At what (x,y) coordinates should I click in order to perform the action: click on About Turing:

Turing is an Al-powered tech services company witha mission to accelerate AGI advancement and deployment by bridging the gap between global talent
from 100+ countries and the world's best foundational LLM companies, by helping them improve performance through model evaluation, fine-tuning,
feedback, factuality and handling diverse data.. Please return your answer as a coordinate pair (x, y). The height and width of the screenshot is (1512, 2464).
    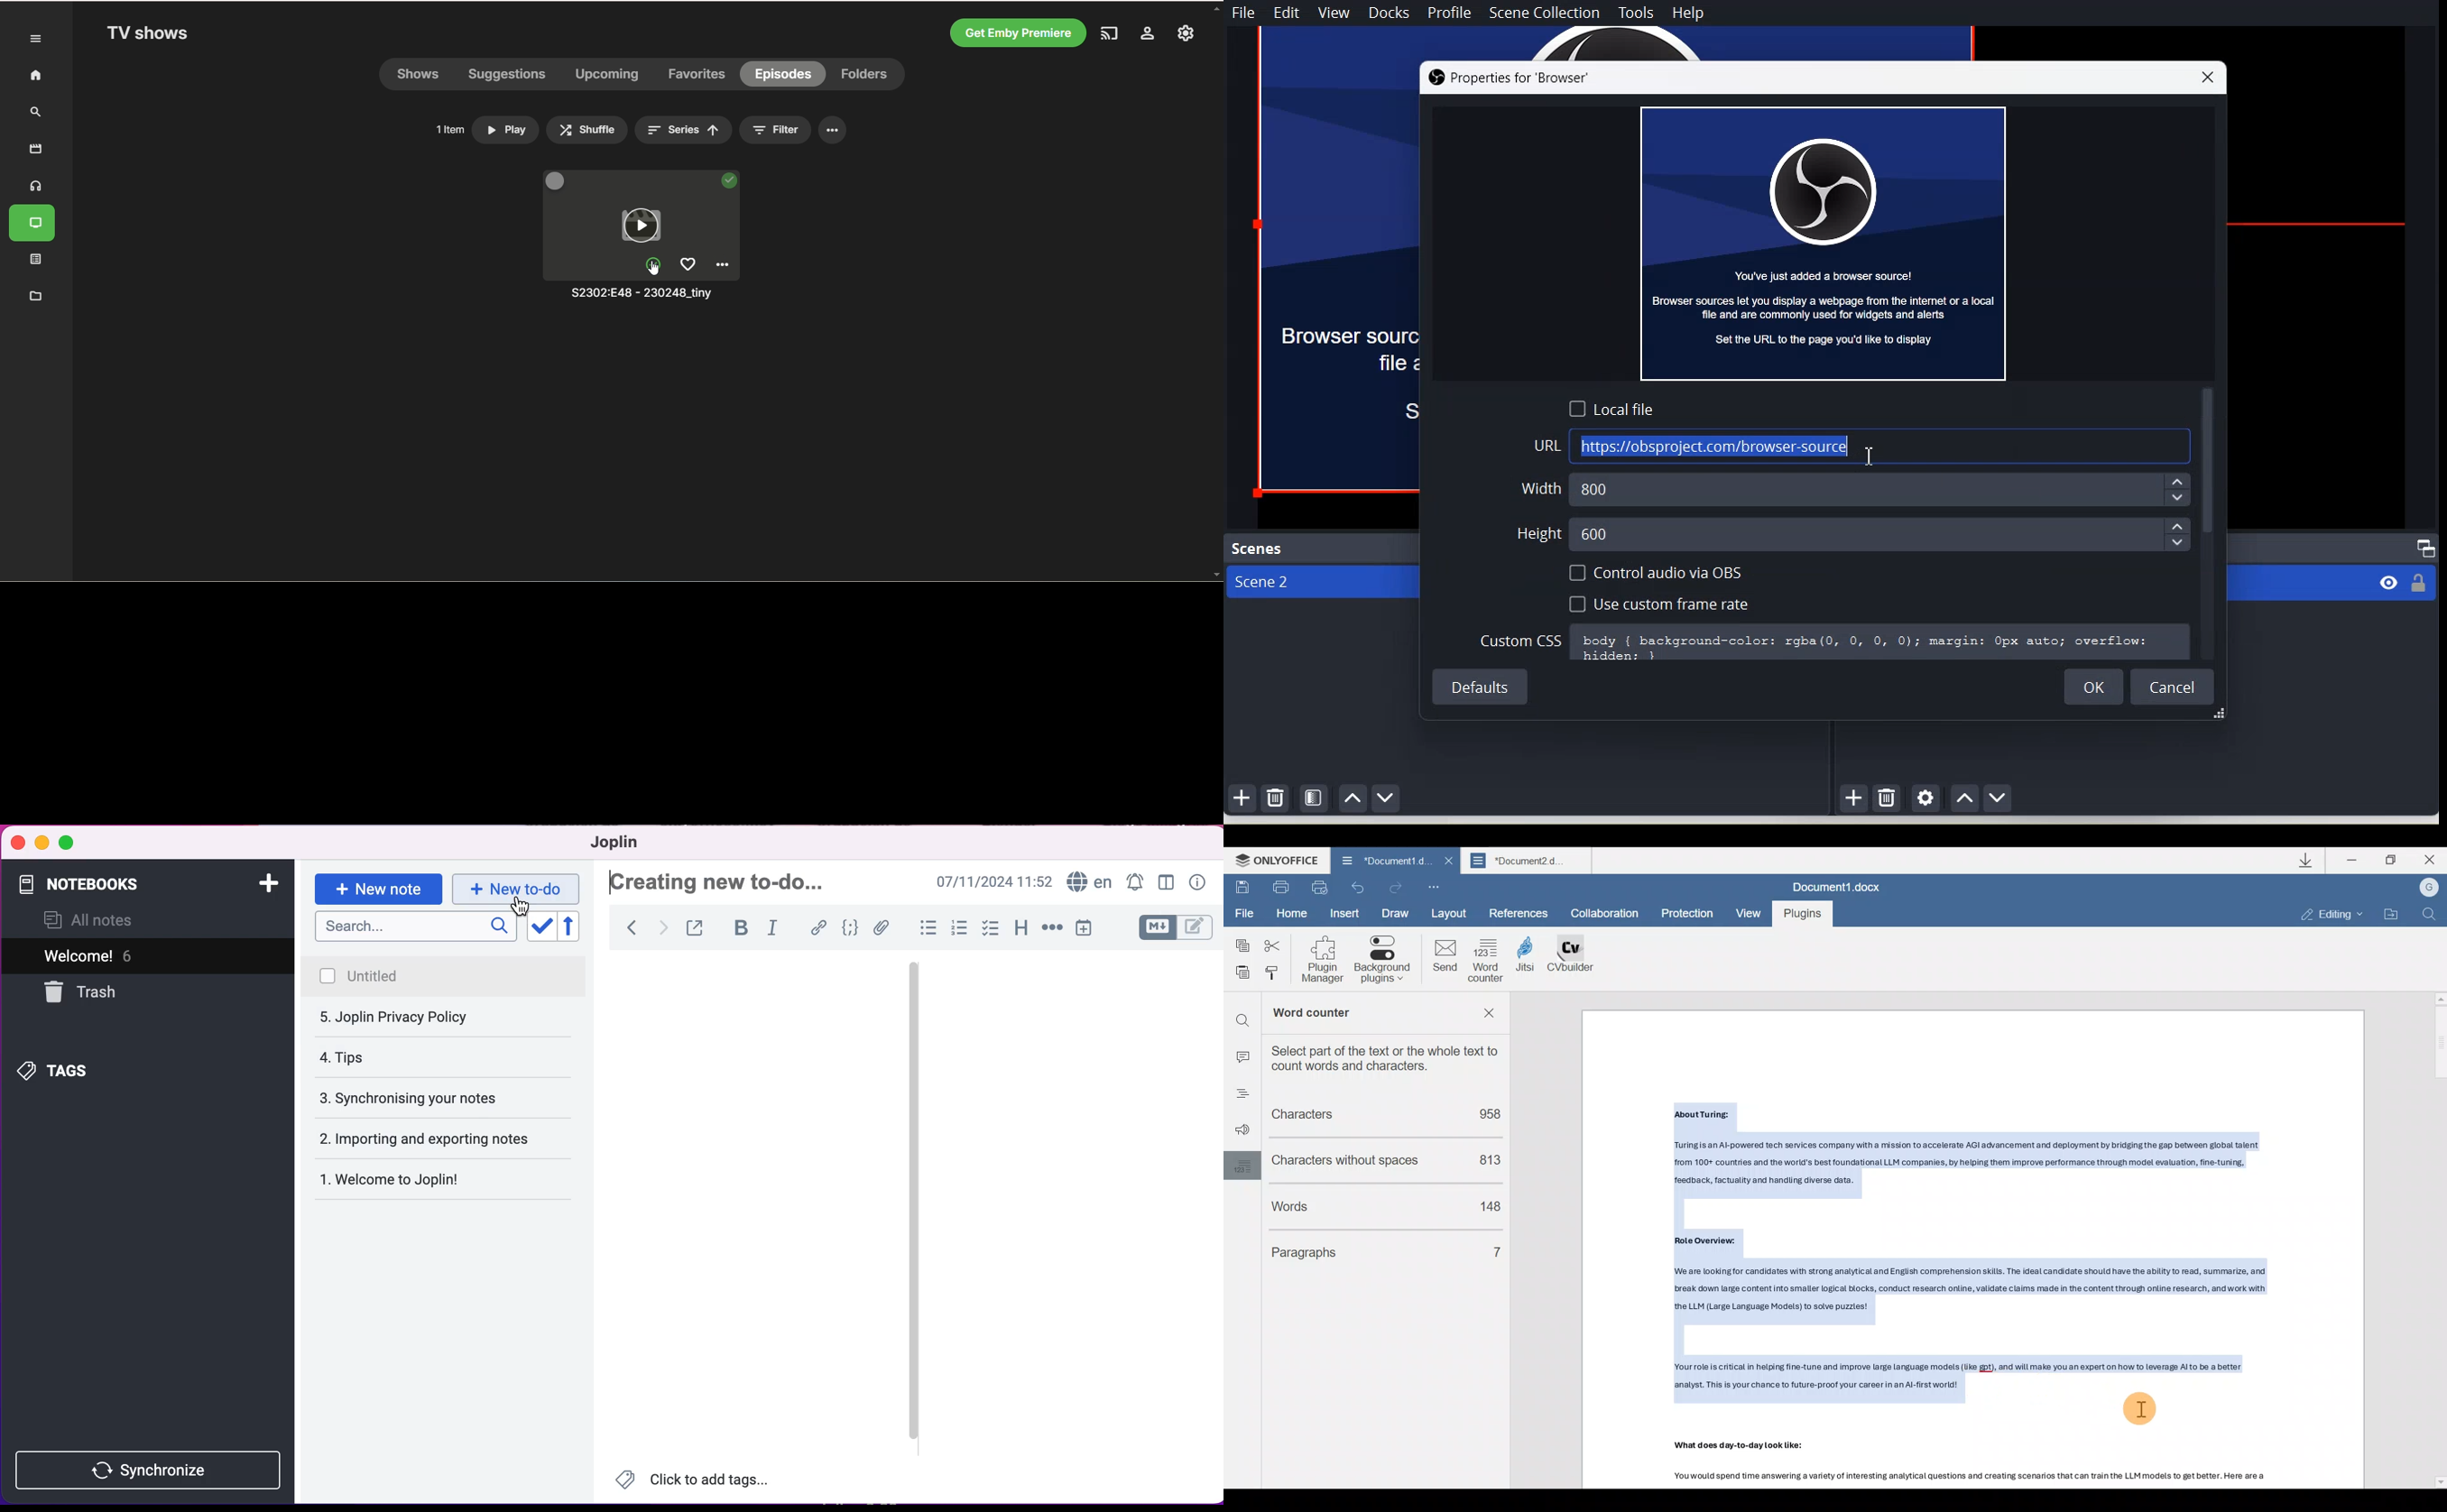
    Looking at the image, I should click on (1979, 1148).